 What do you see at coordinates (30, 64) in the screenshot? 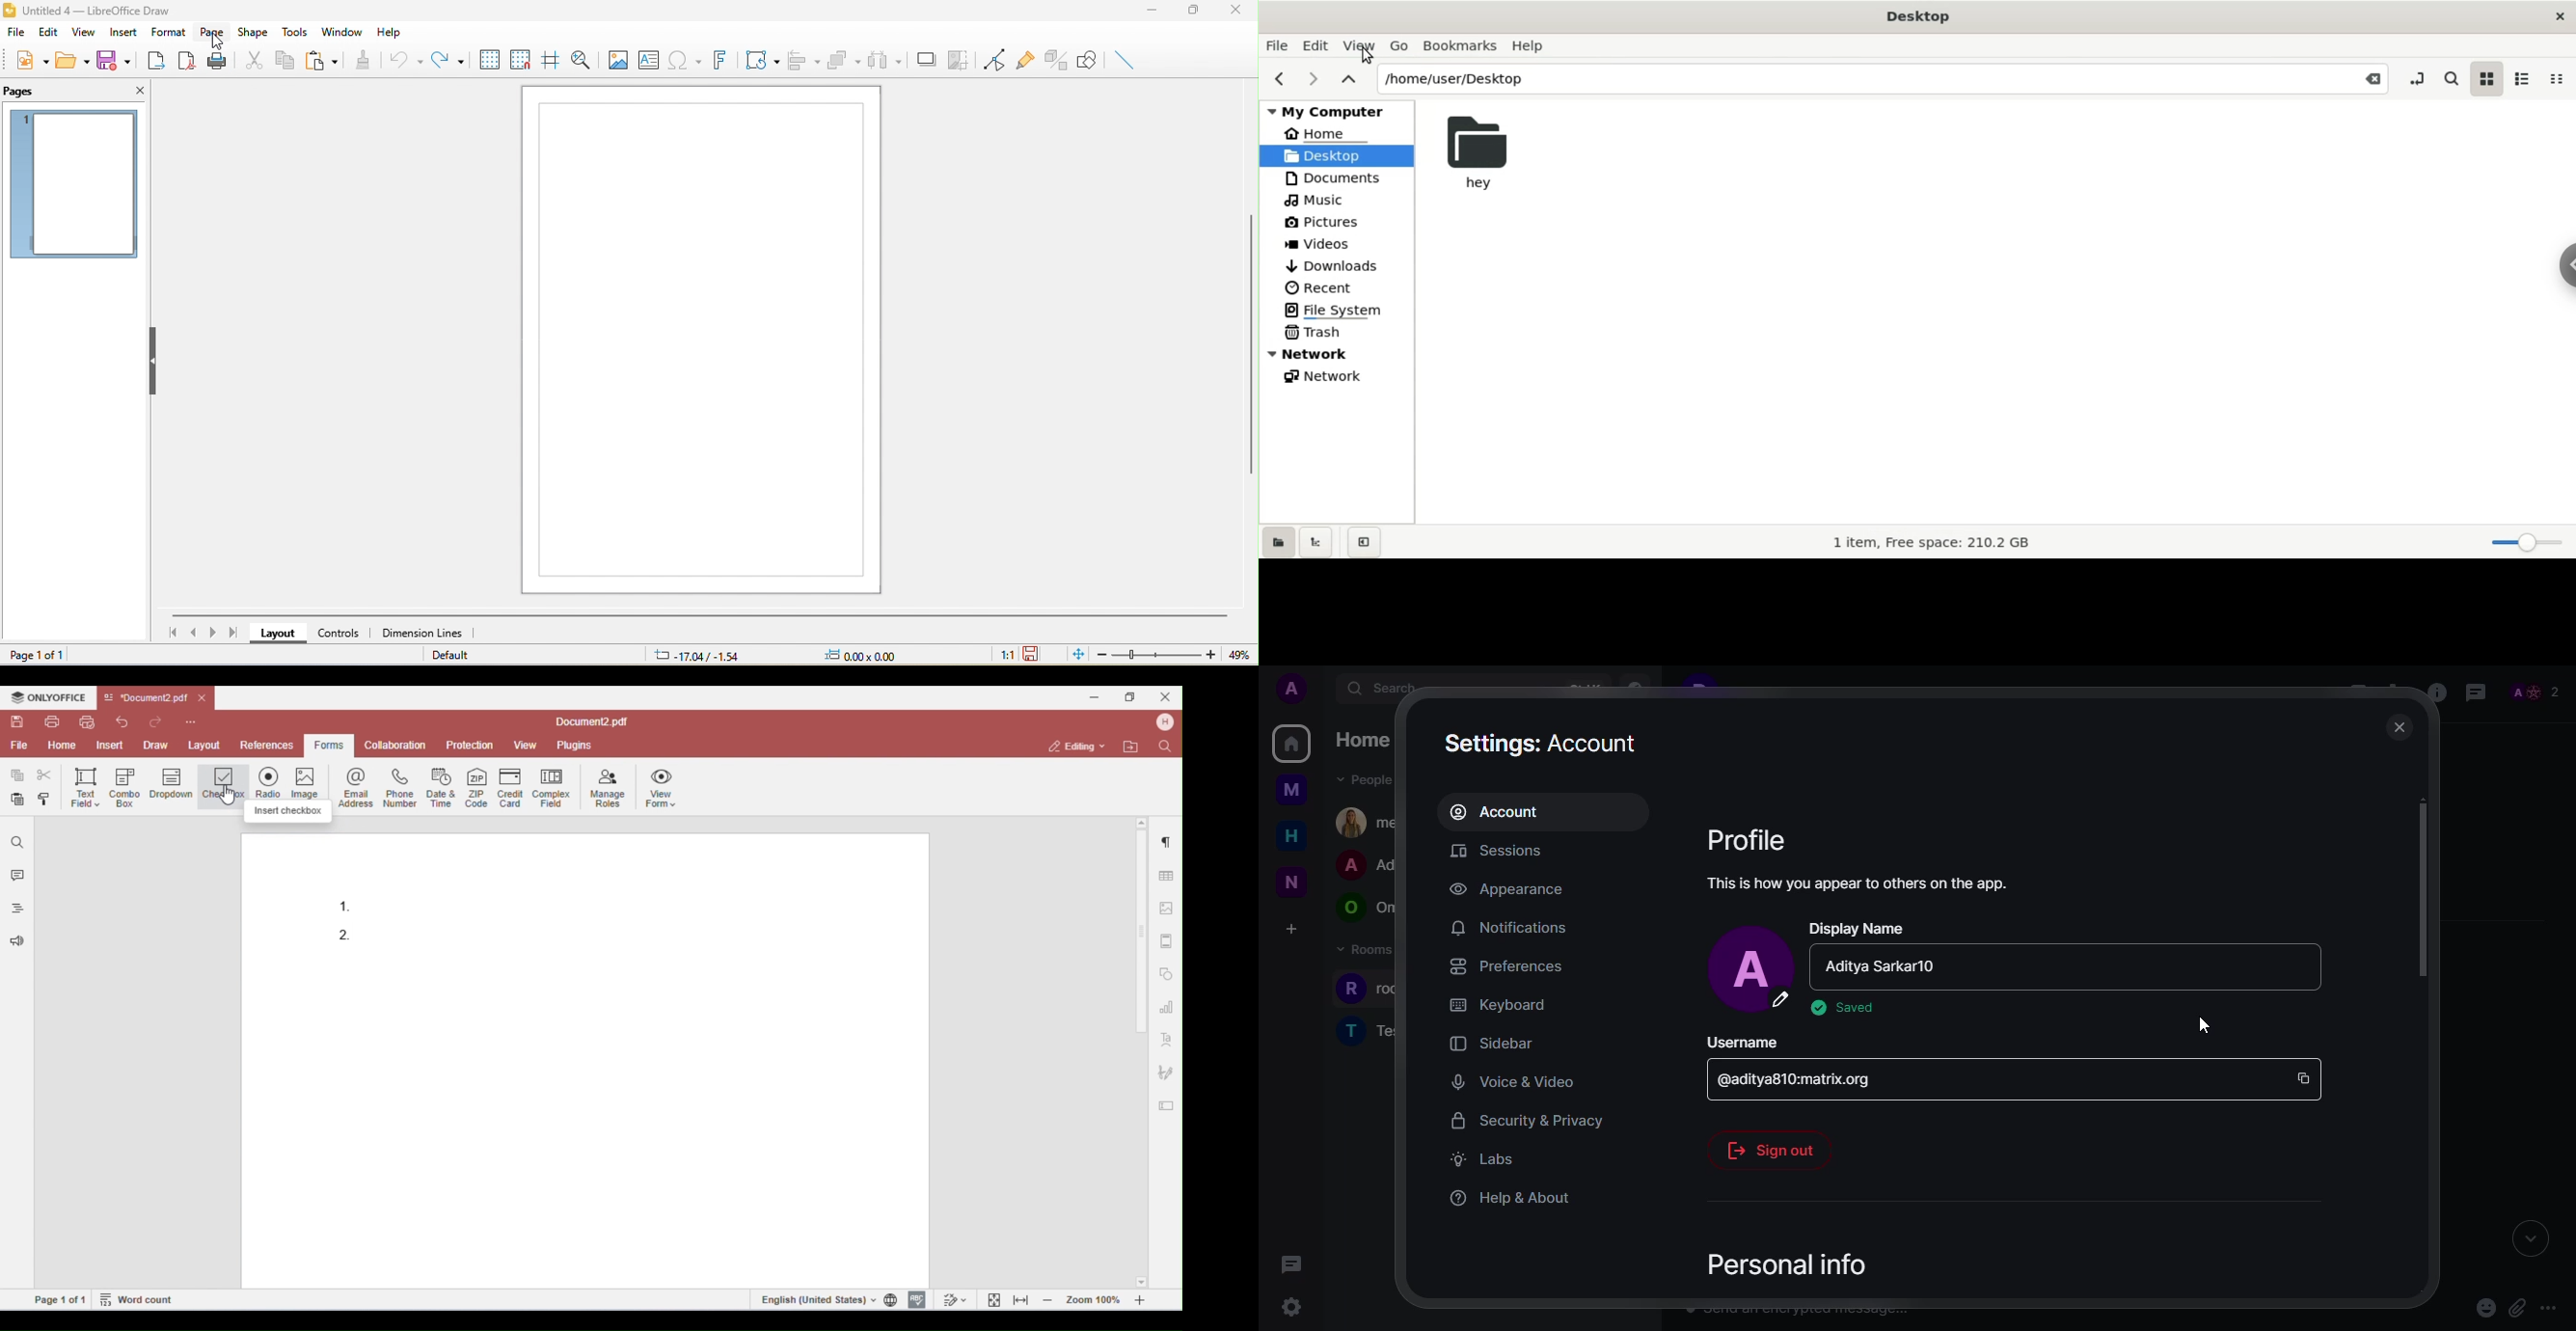
I see `new` at bounding box center [30, 64].